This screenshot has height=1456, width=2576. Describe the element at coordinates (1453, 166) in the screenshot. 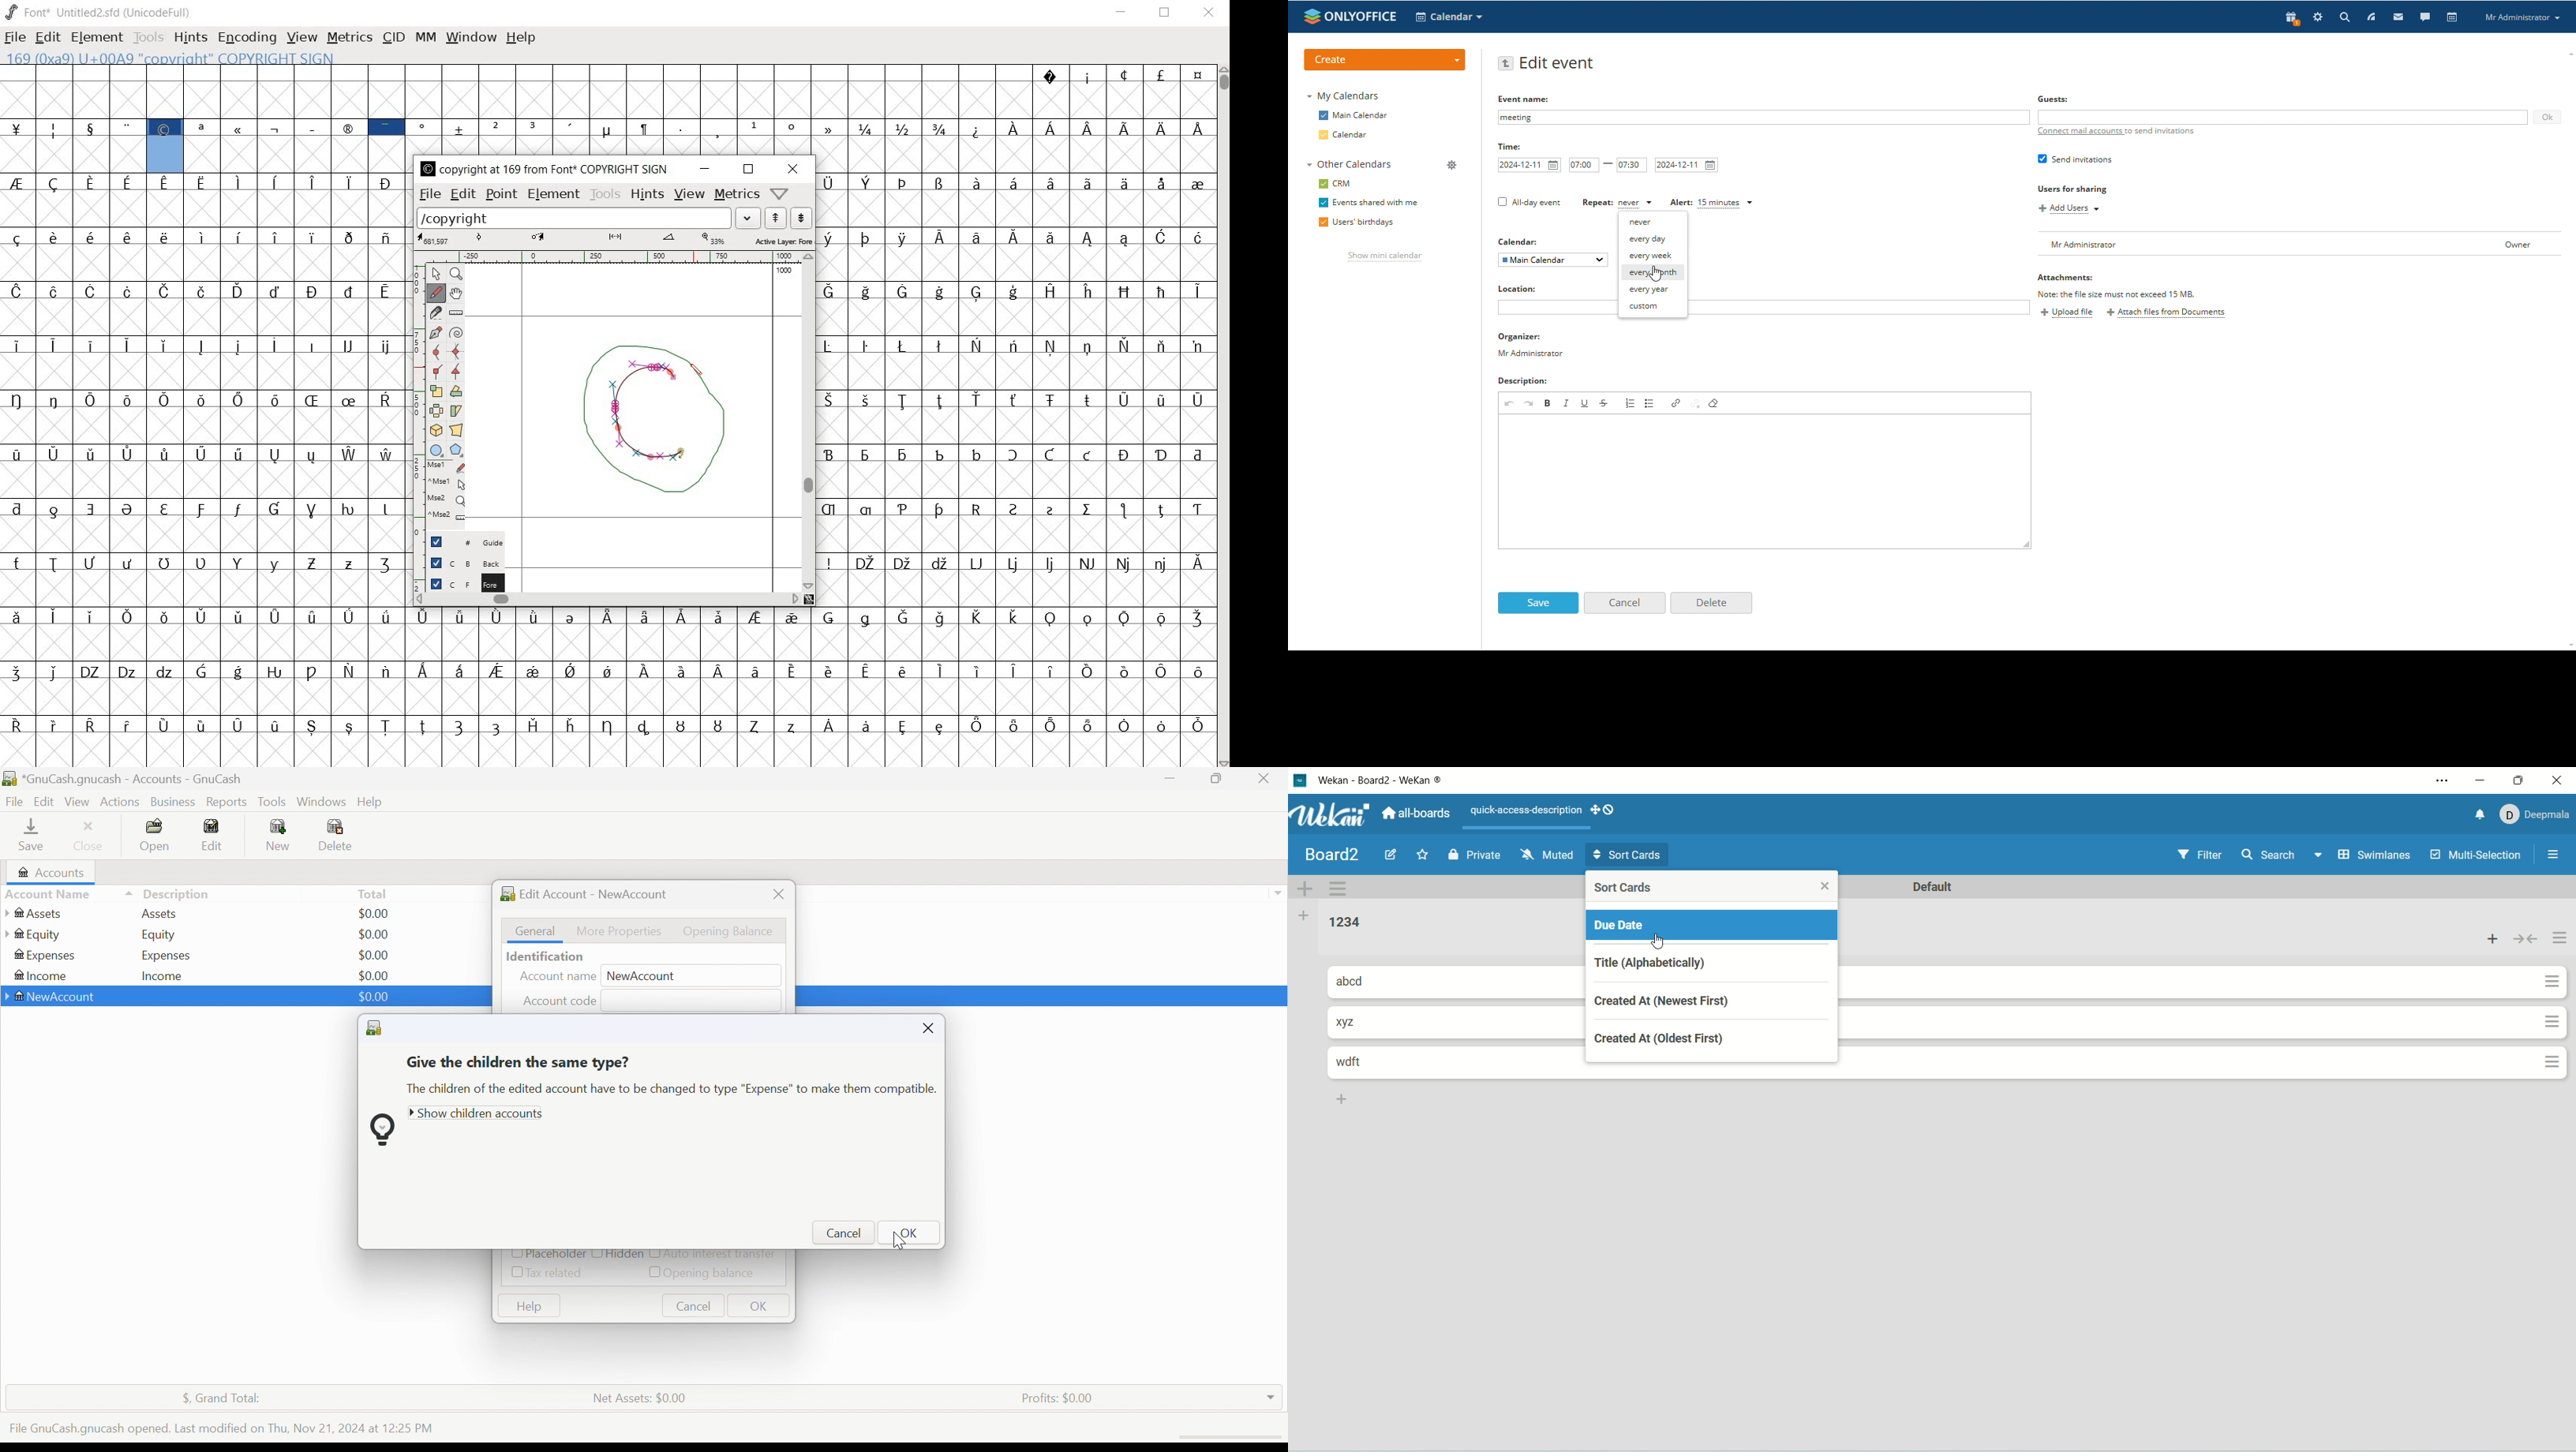

I see `manage` at that location.